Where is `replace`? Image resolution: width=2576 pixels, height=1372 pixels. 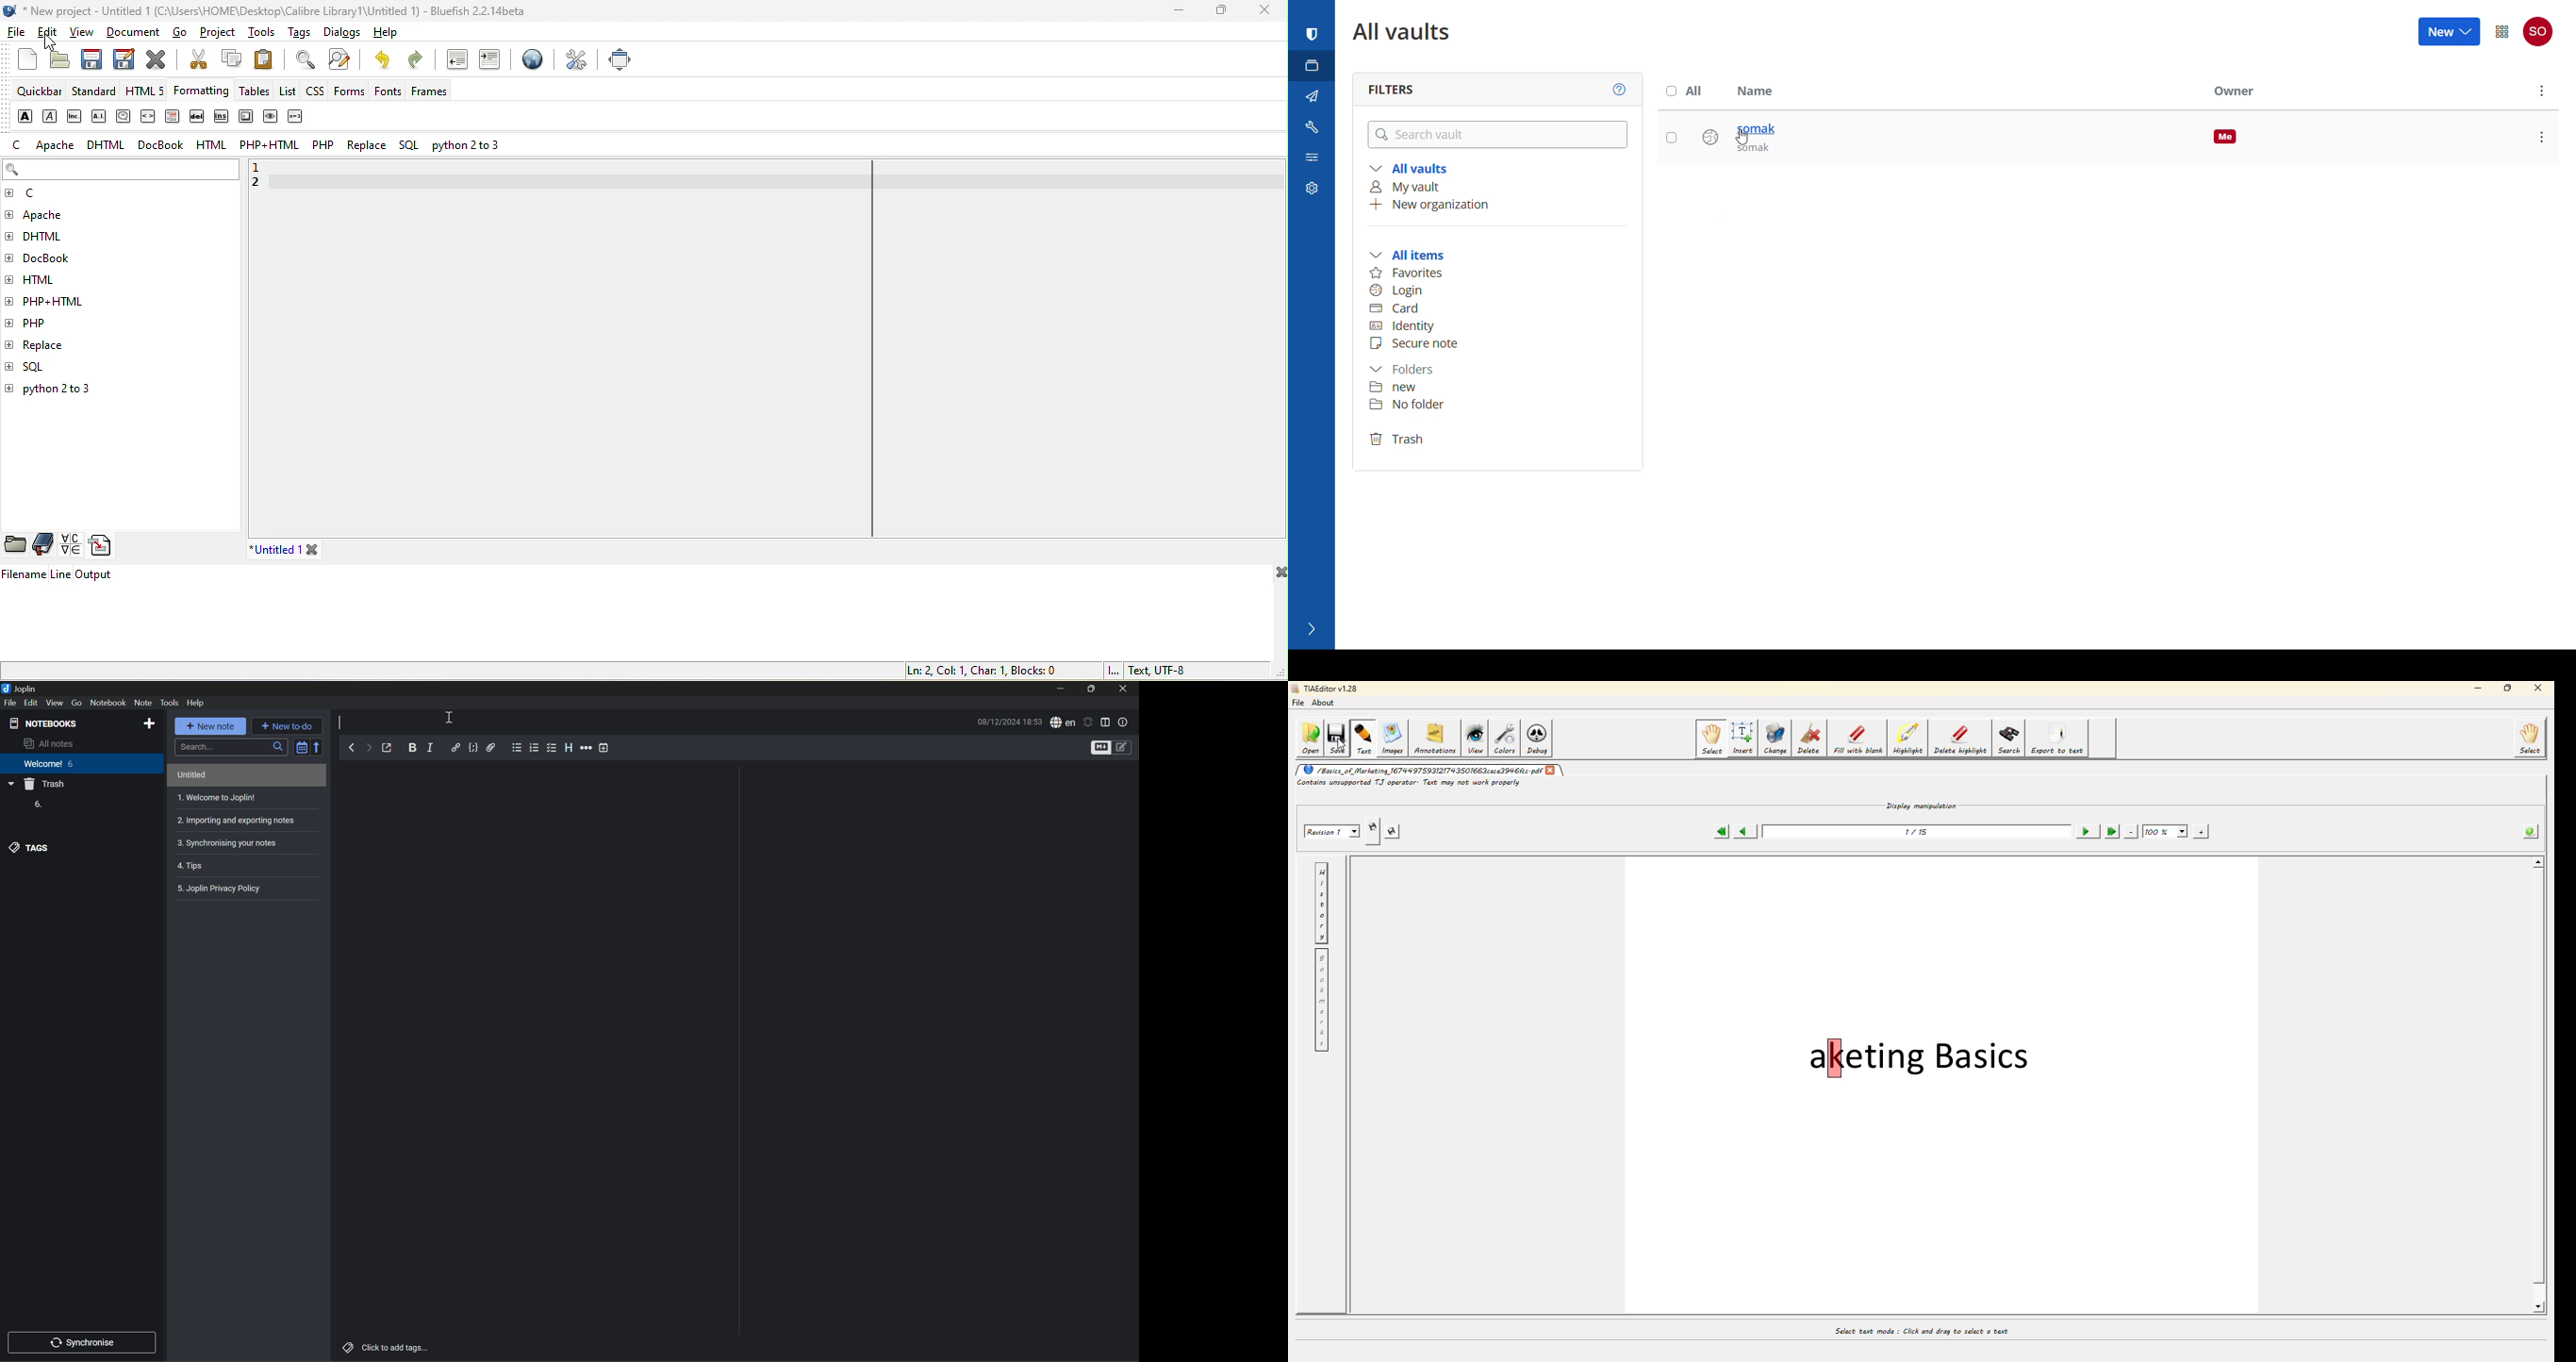 replace is located at coordinates (367, 147).